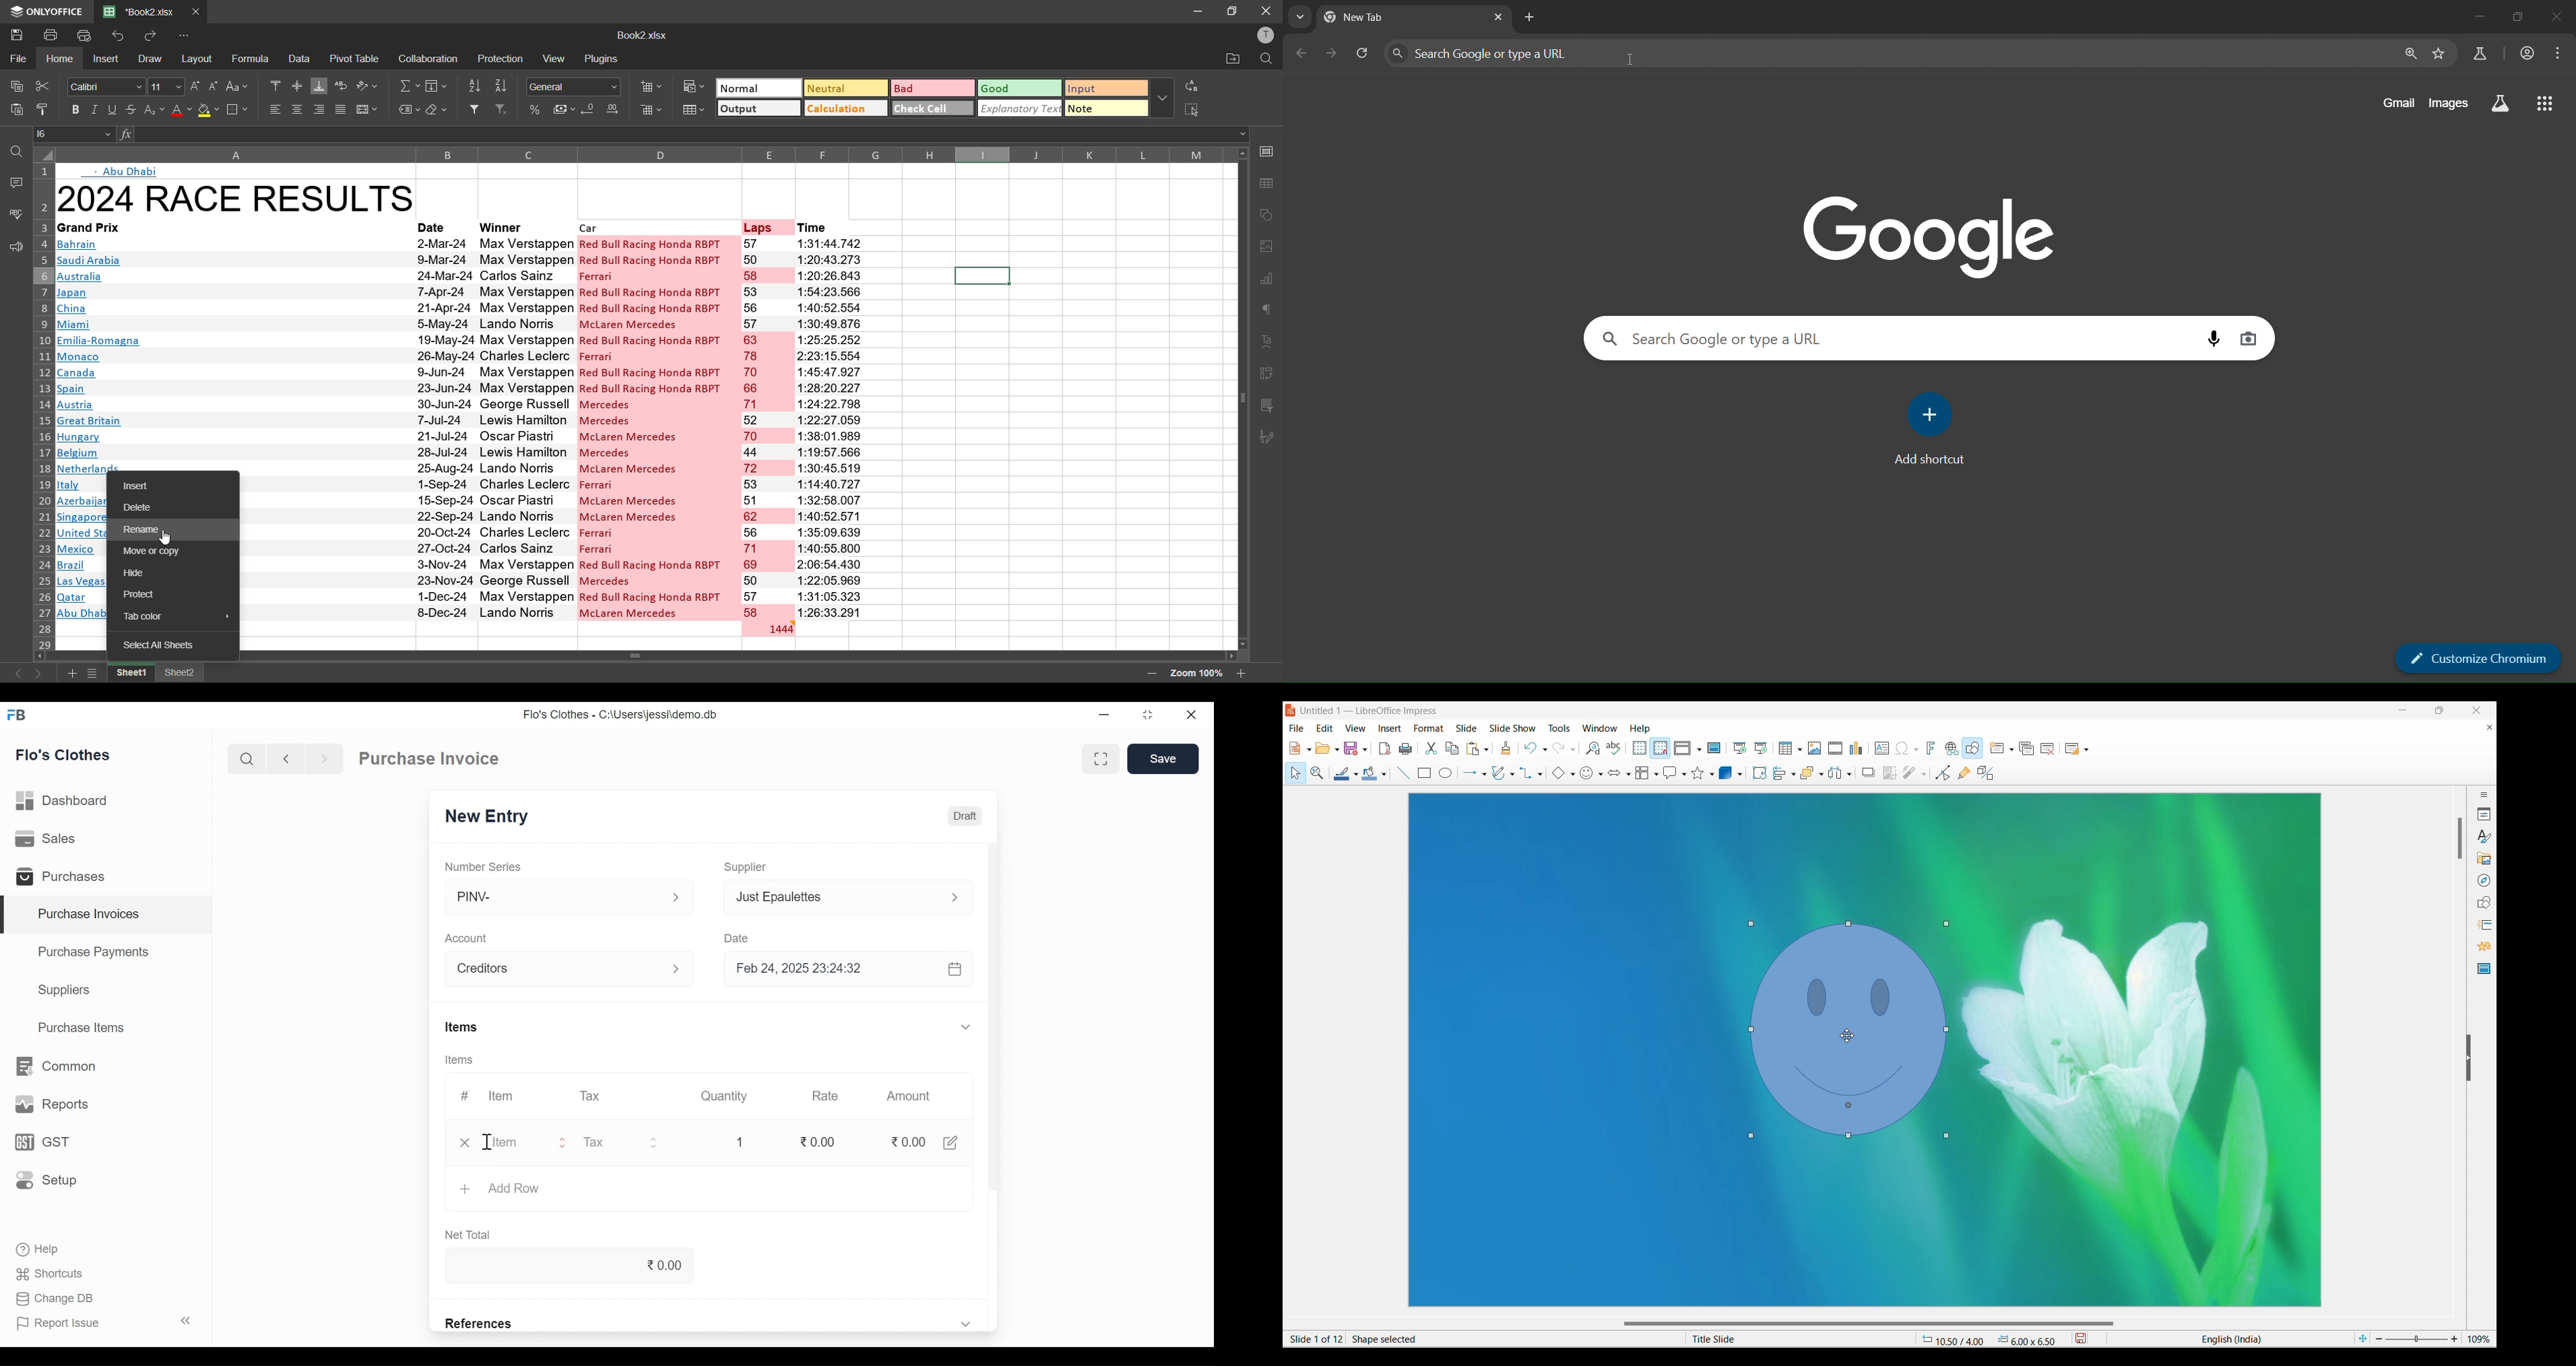  I want to click on Select objects to distribute options, so click(1849, 774).